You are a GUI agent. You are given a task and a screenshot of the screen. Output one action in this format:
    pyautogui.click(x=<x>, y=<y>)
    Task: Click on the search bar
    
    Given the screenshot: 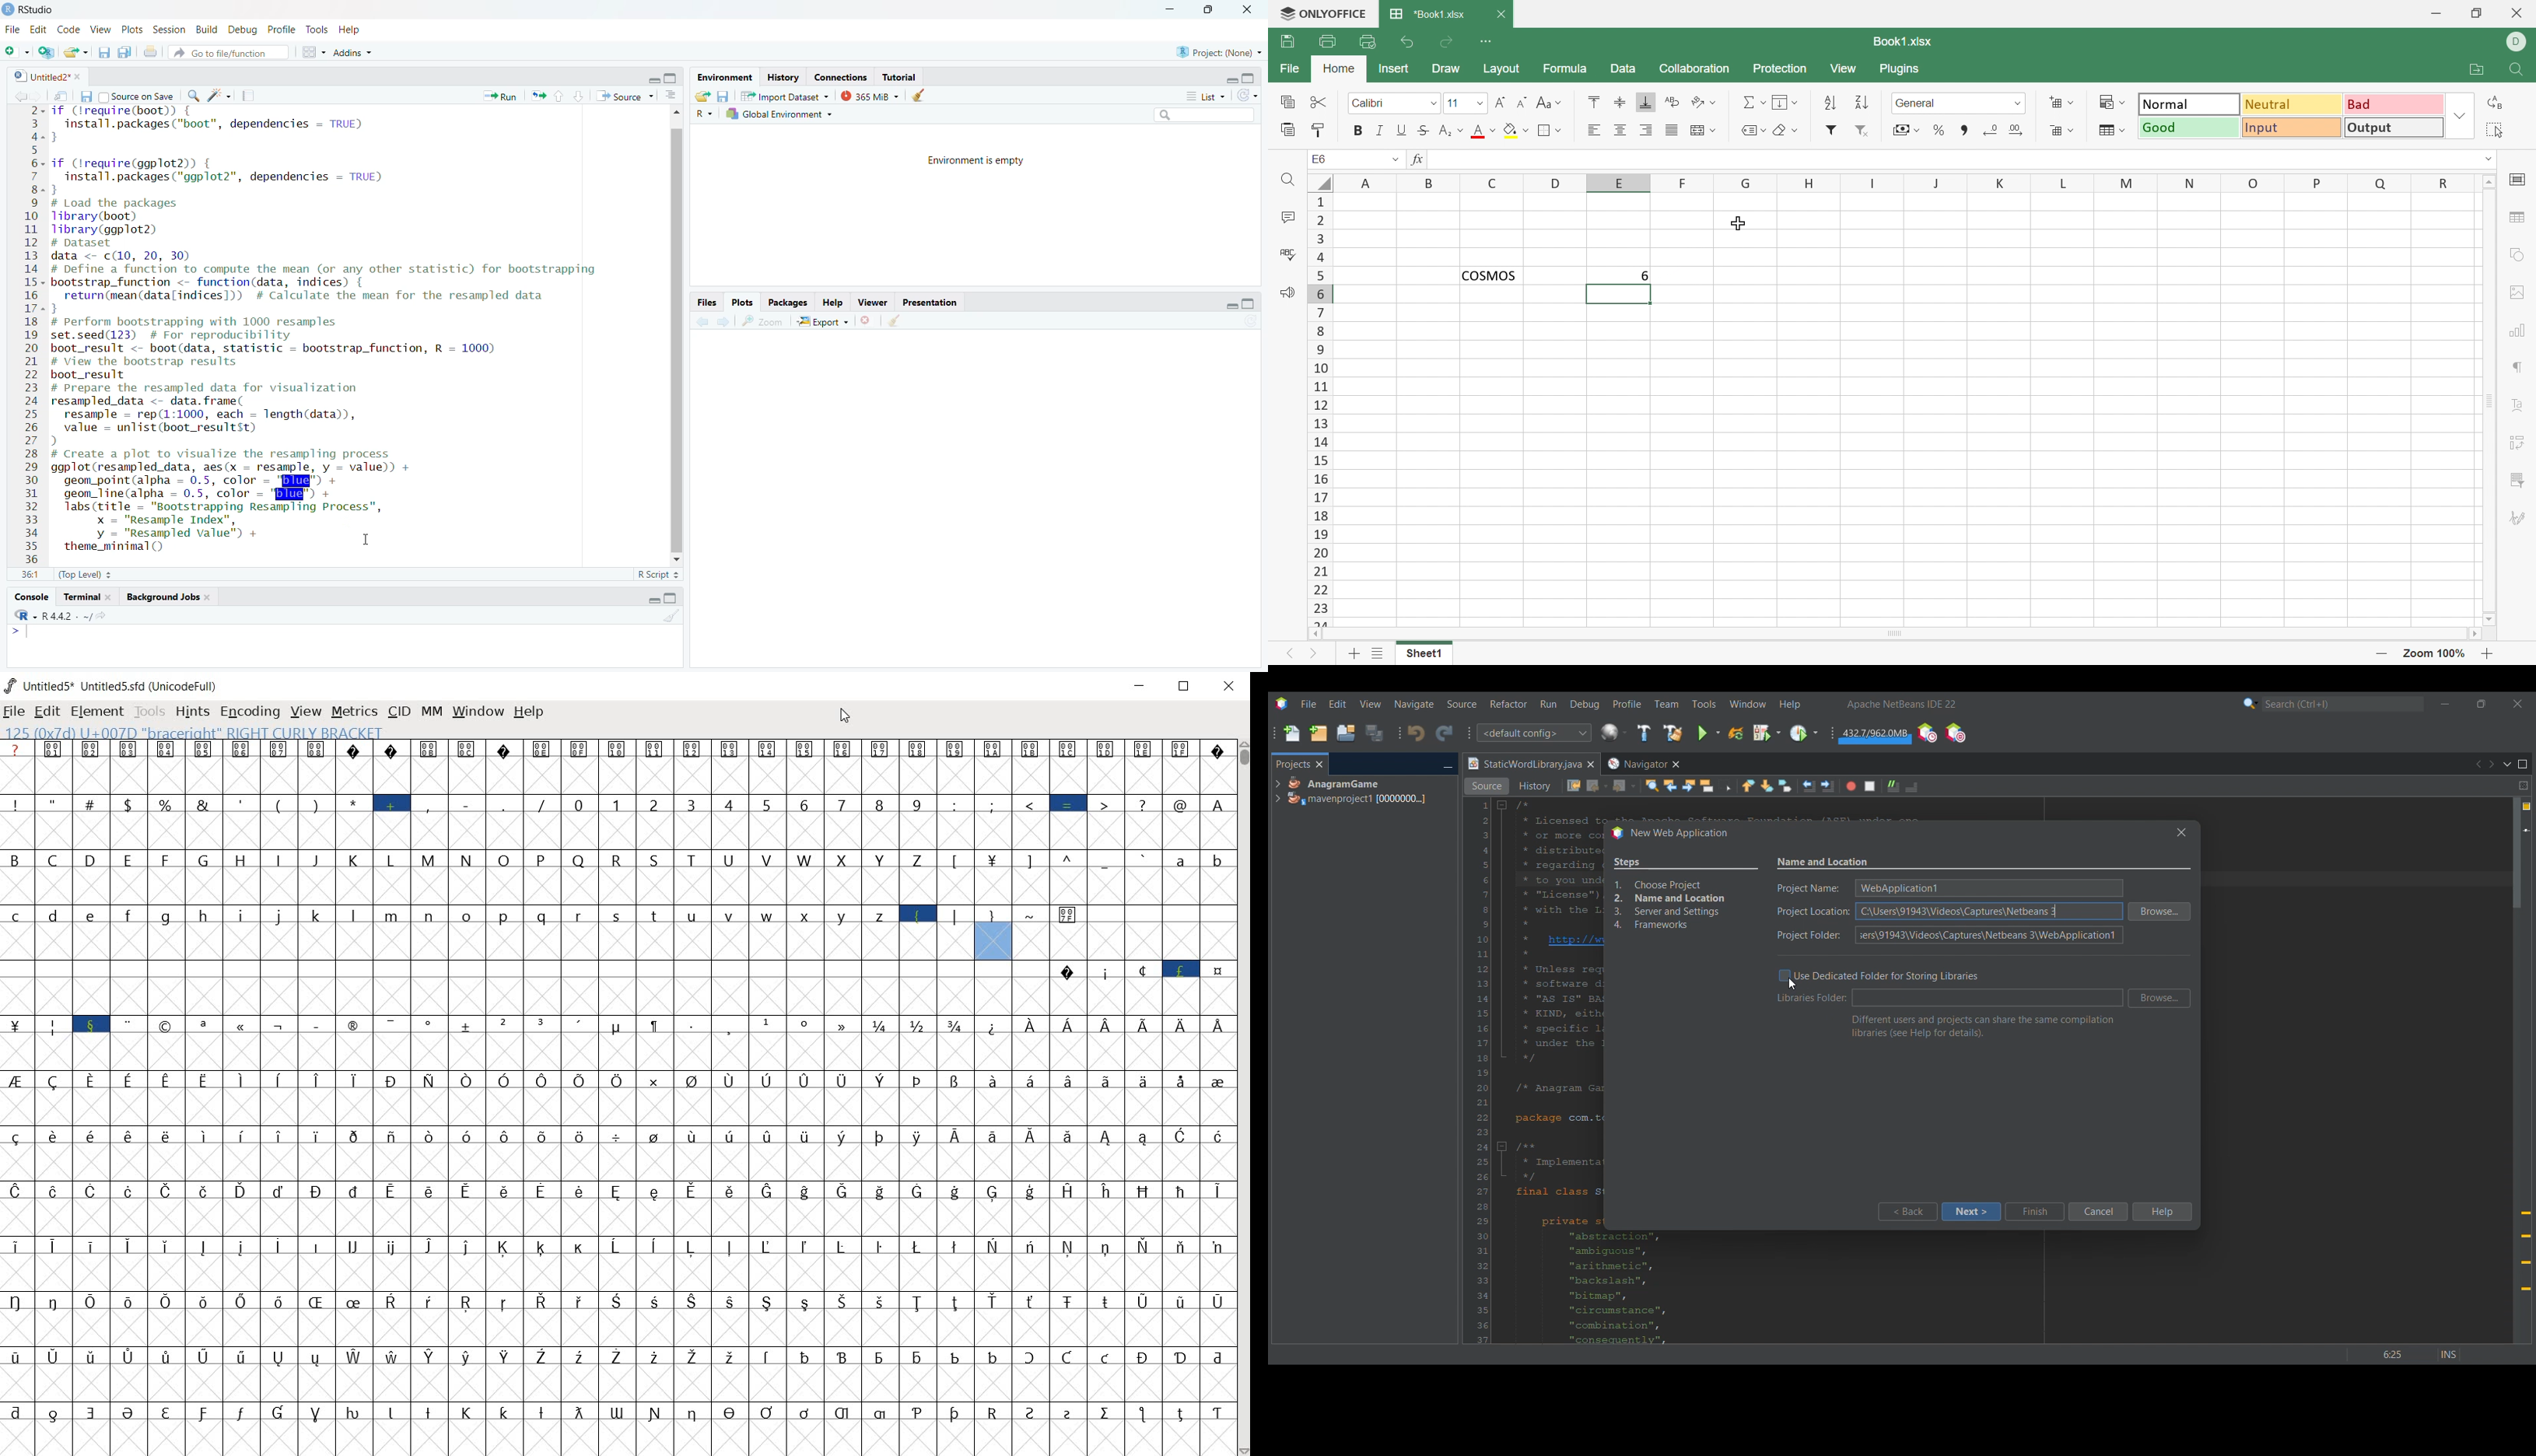 What is the action you would take?
    pyautogui.click(x=1201, y=114)
    